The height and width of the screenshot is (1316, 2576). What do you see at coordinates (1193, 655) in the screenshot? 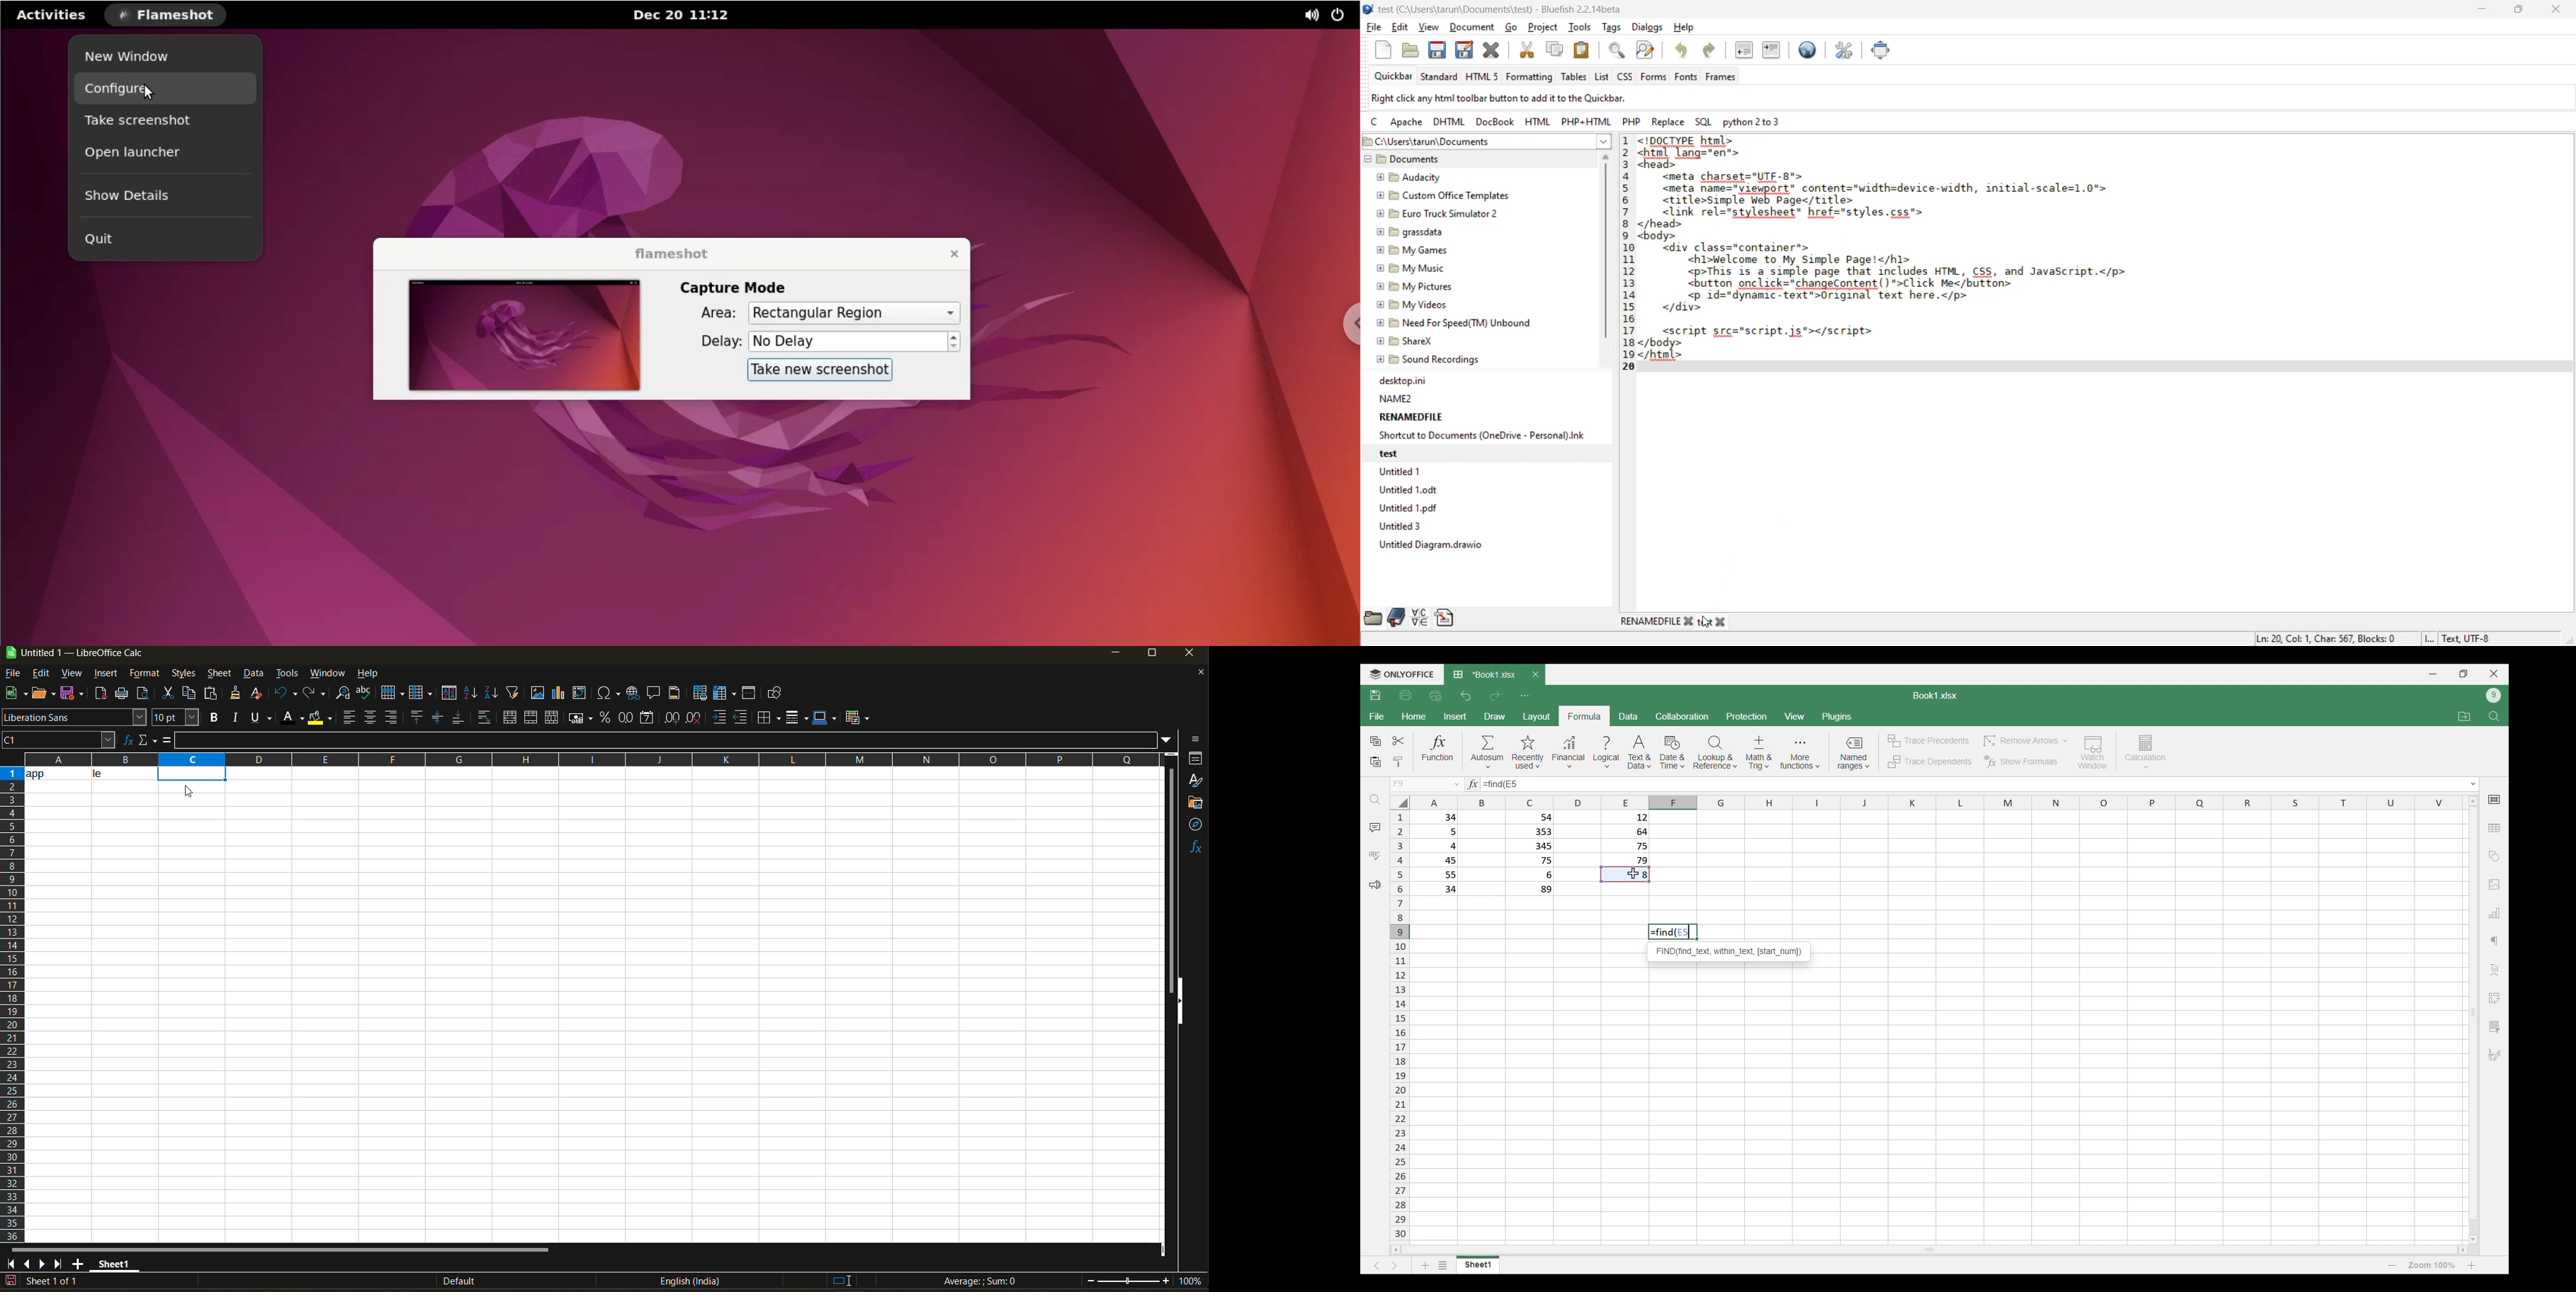
I see `close` at bounding box center [1193, 655].